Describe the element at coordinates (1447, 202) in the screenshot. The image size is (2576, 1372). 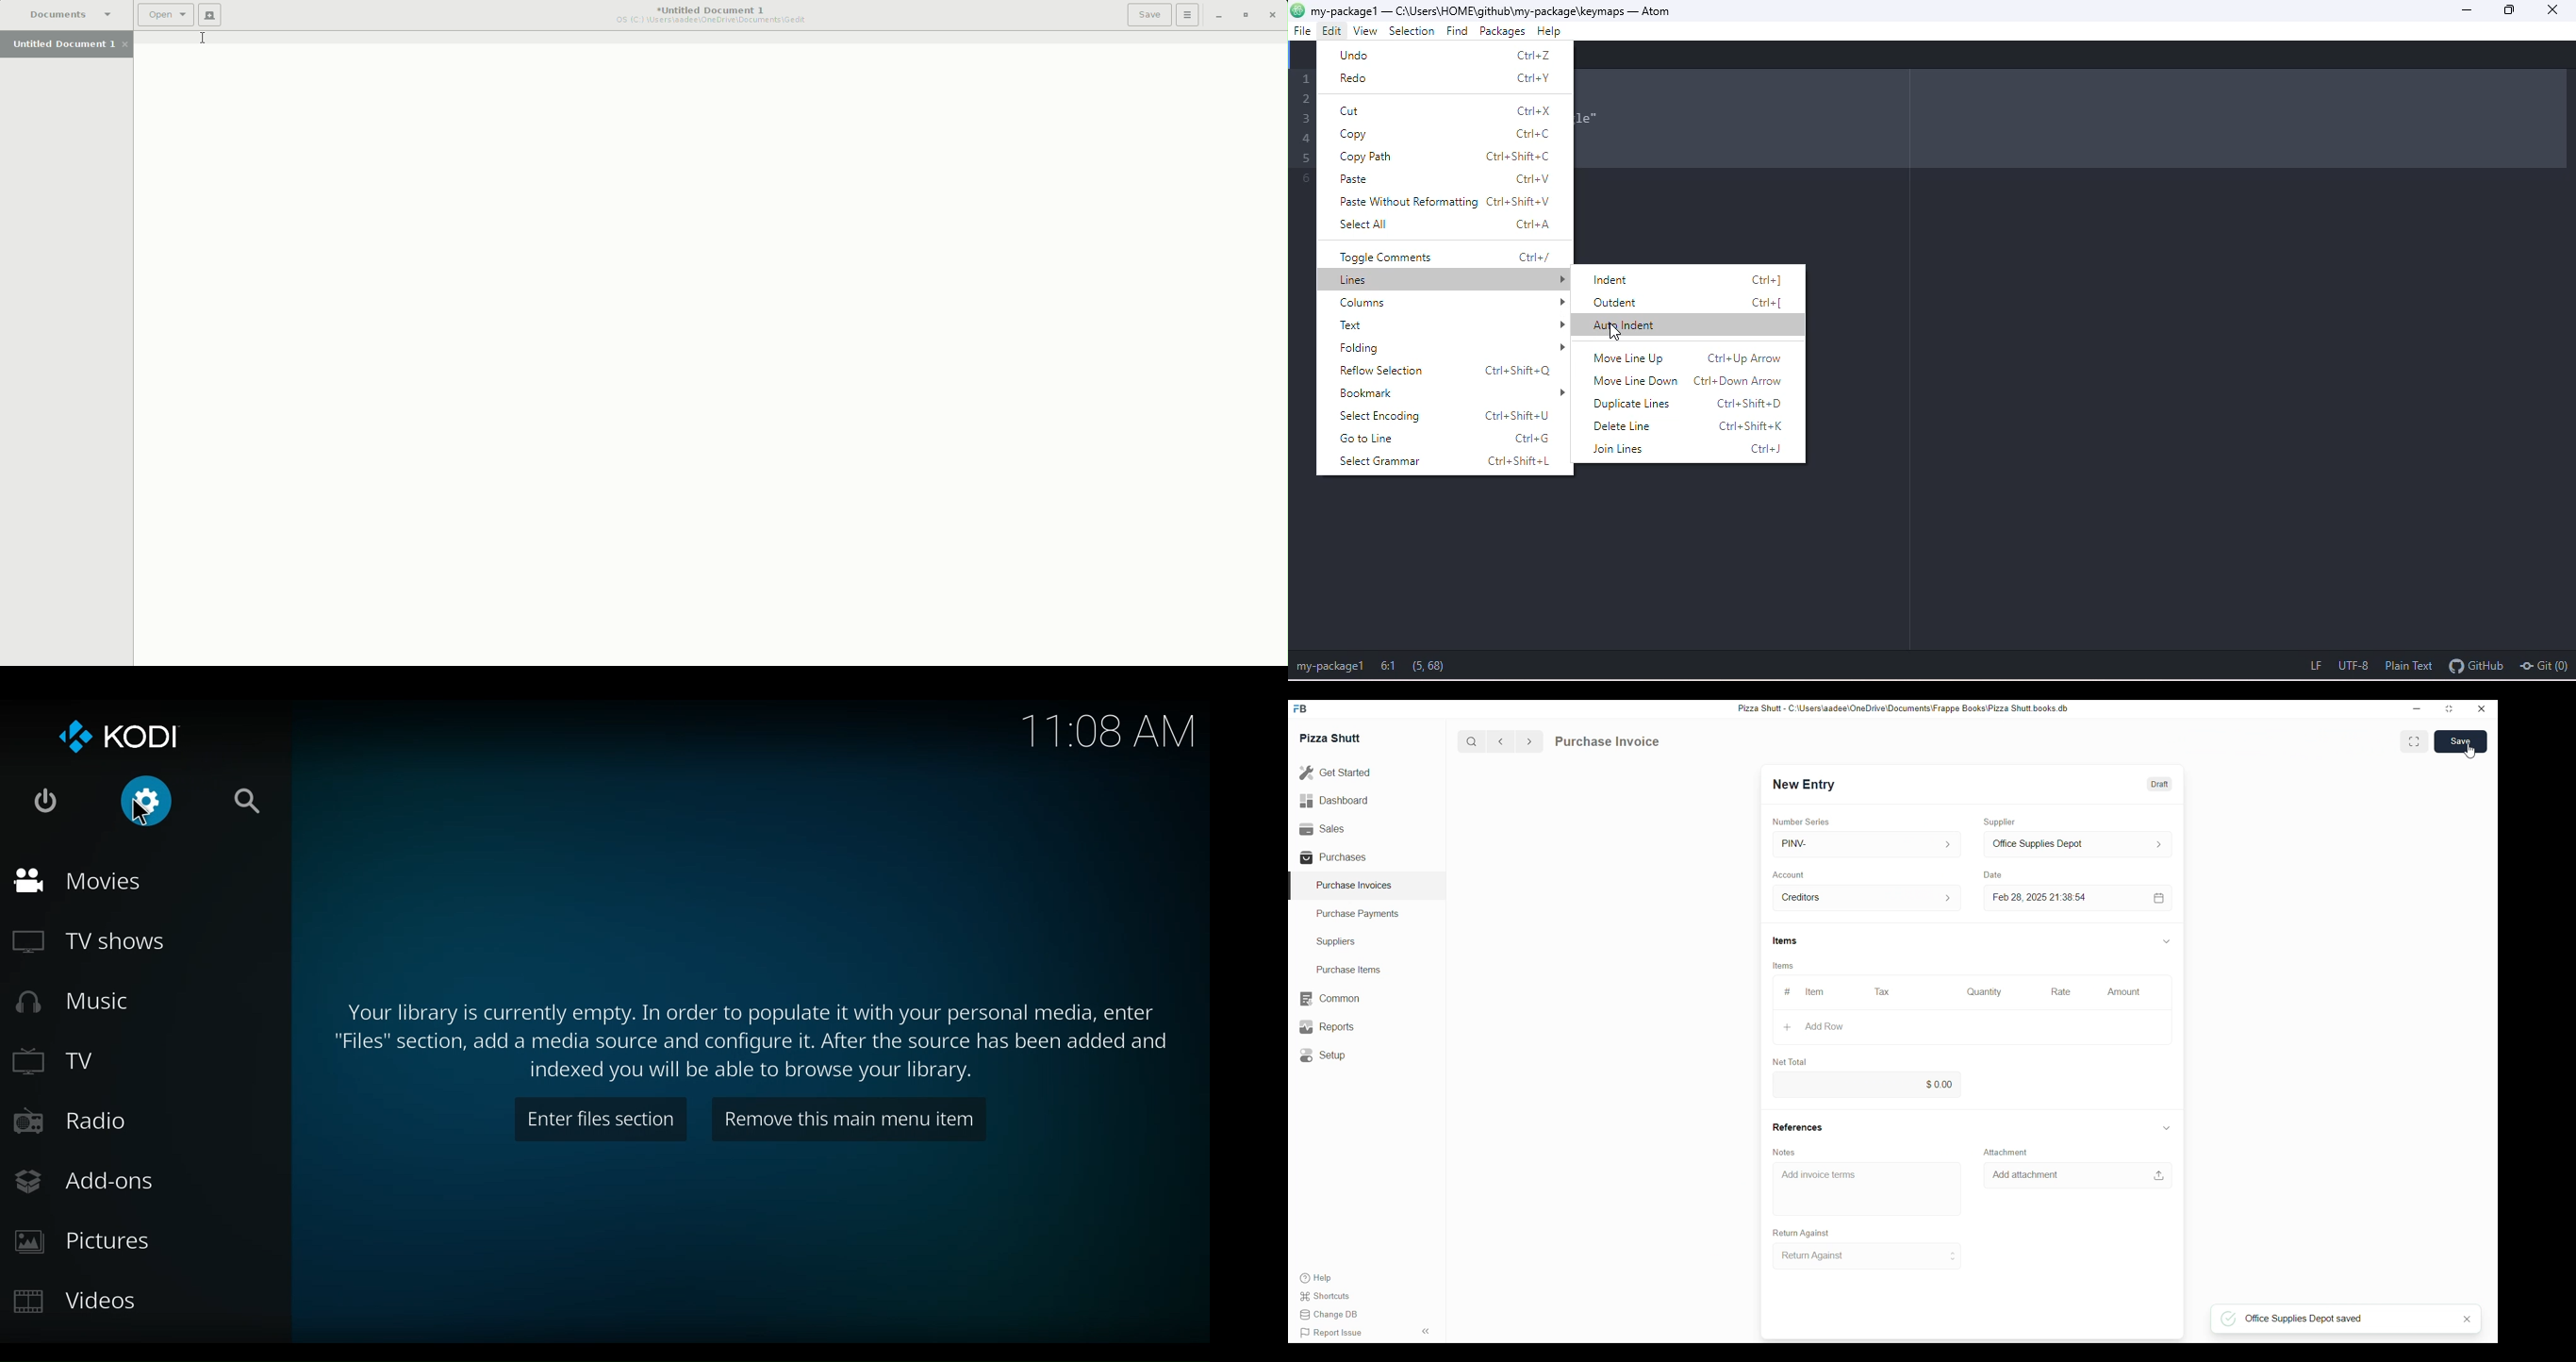
I see `paste without reforming ` at that location.